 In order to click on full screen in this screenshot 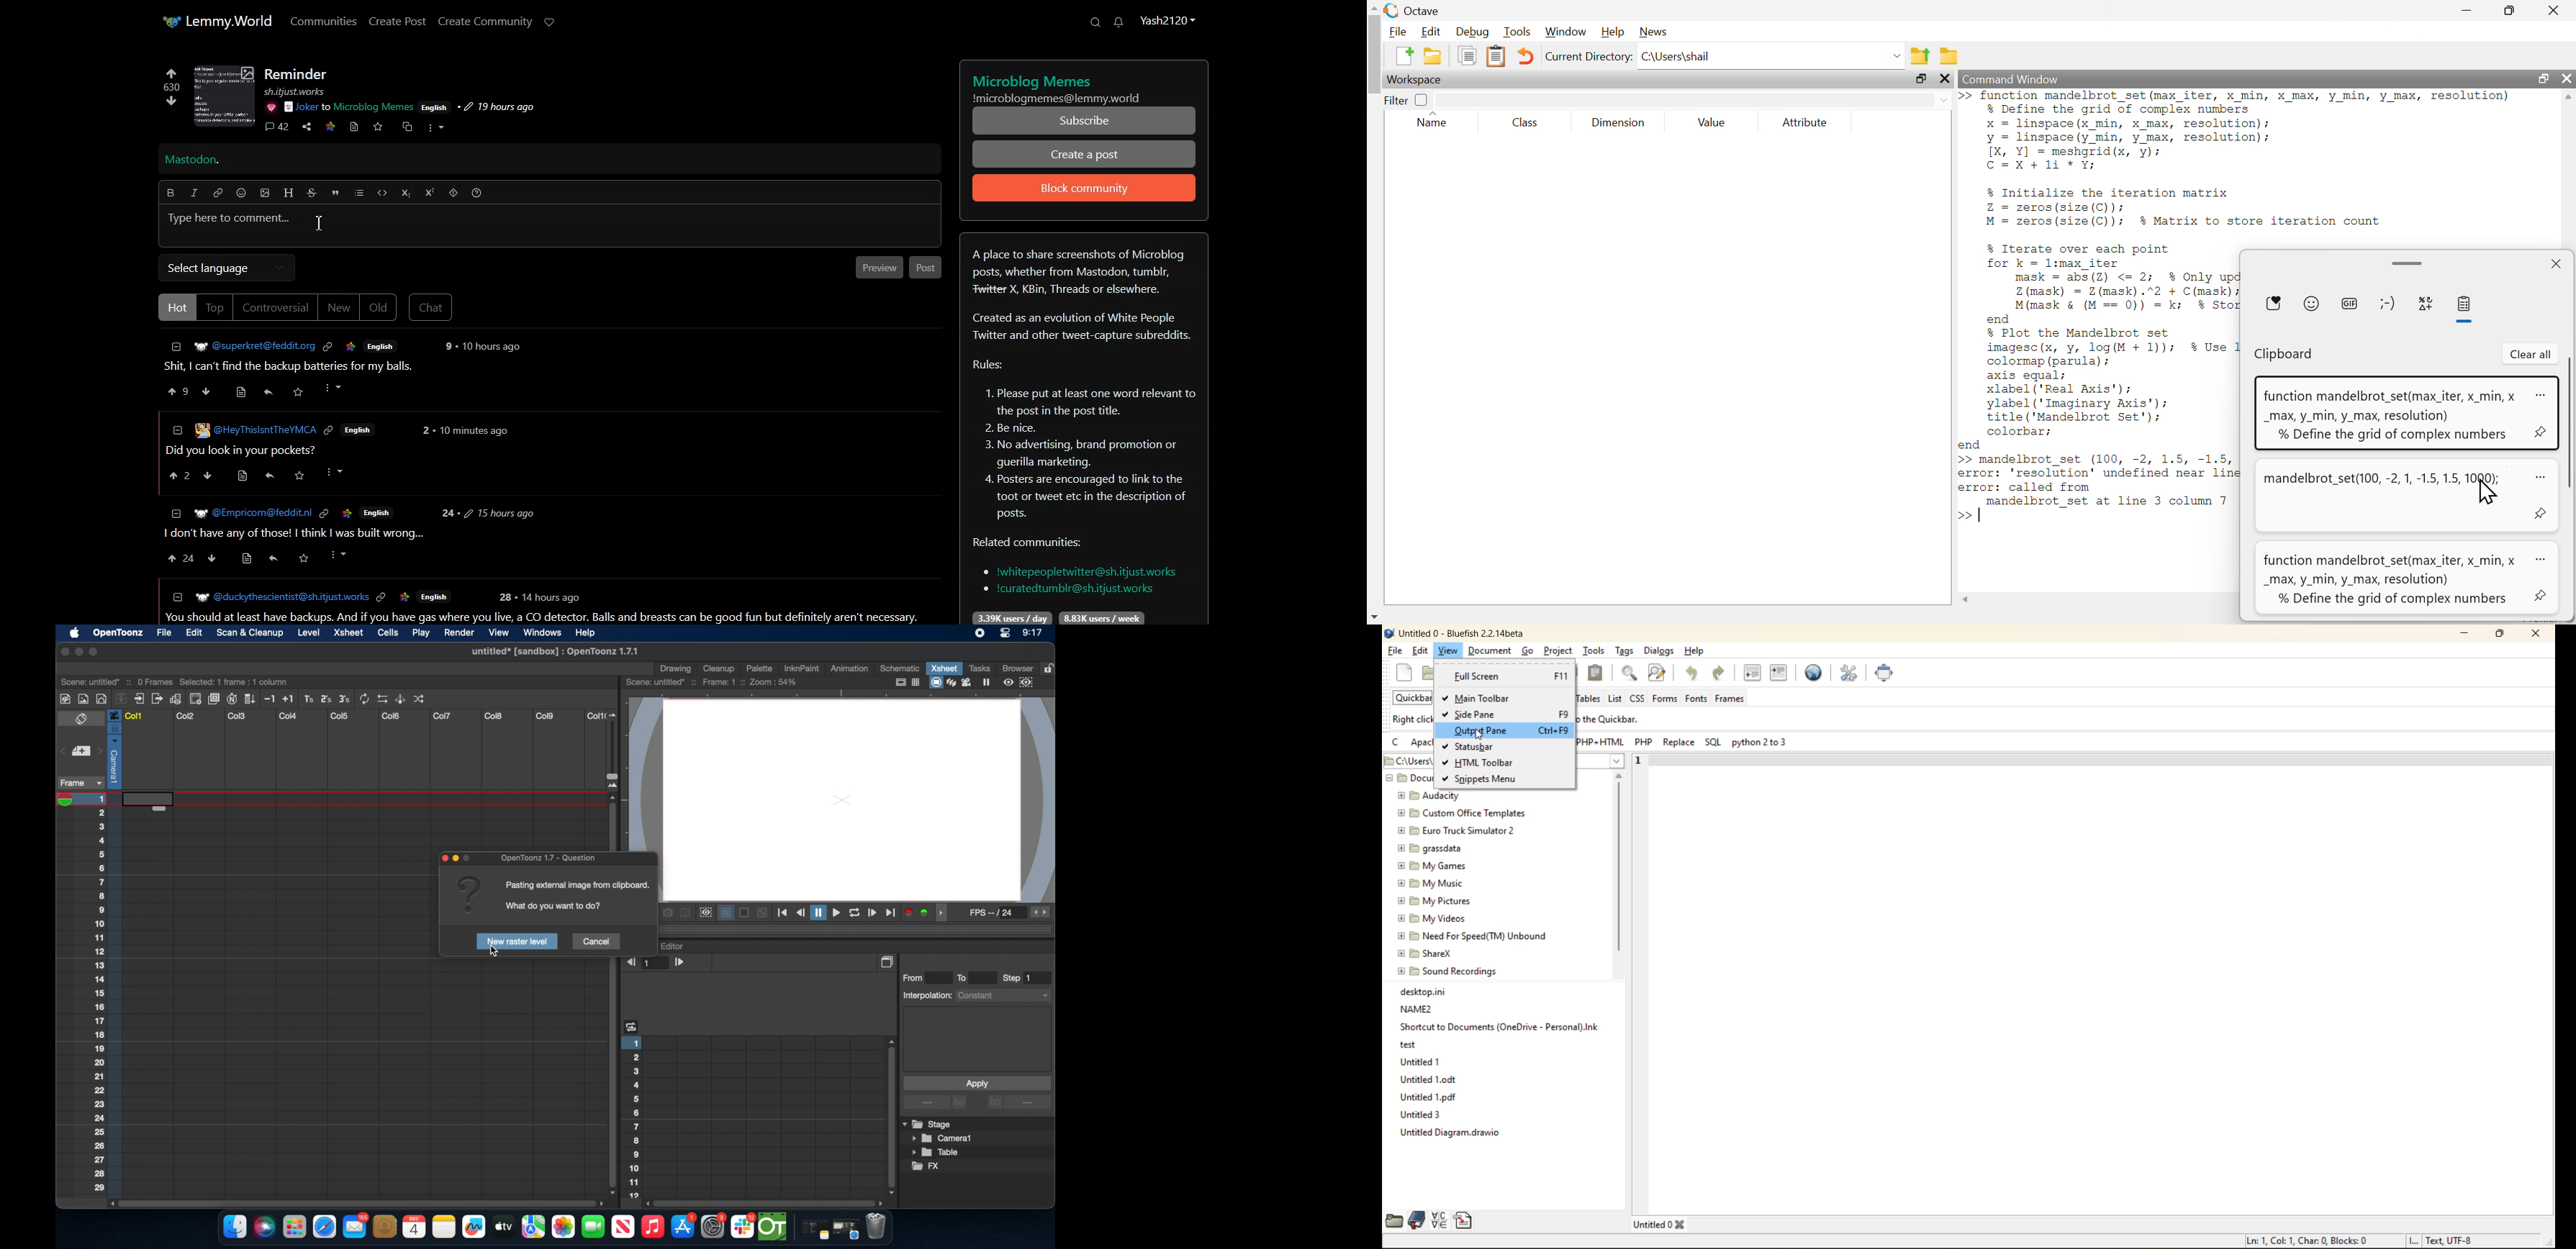, I will do `click(1505, 676)`.